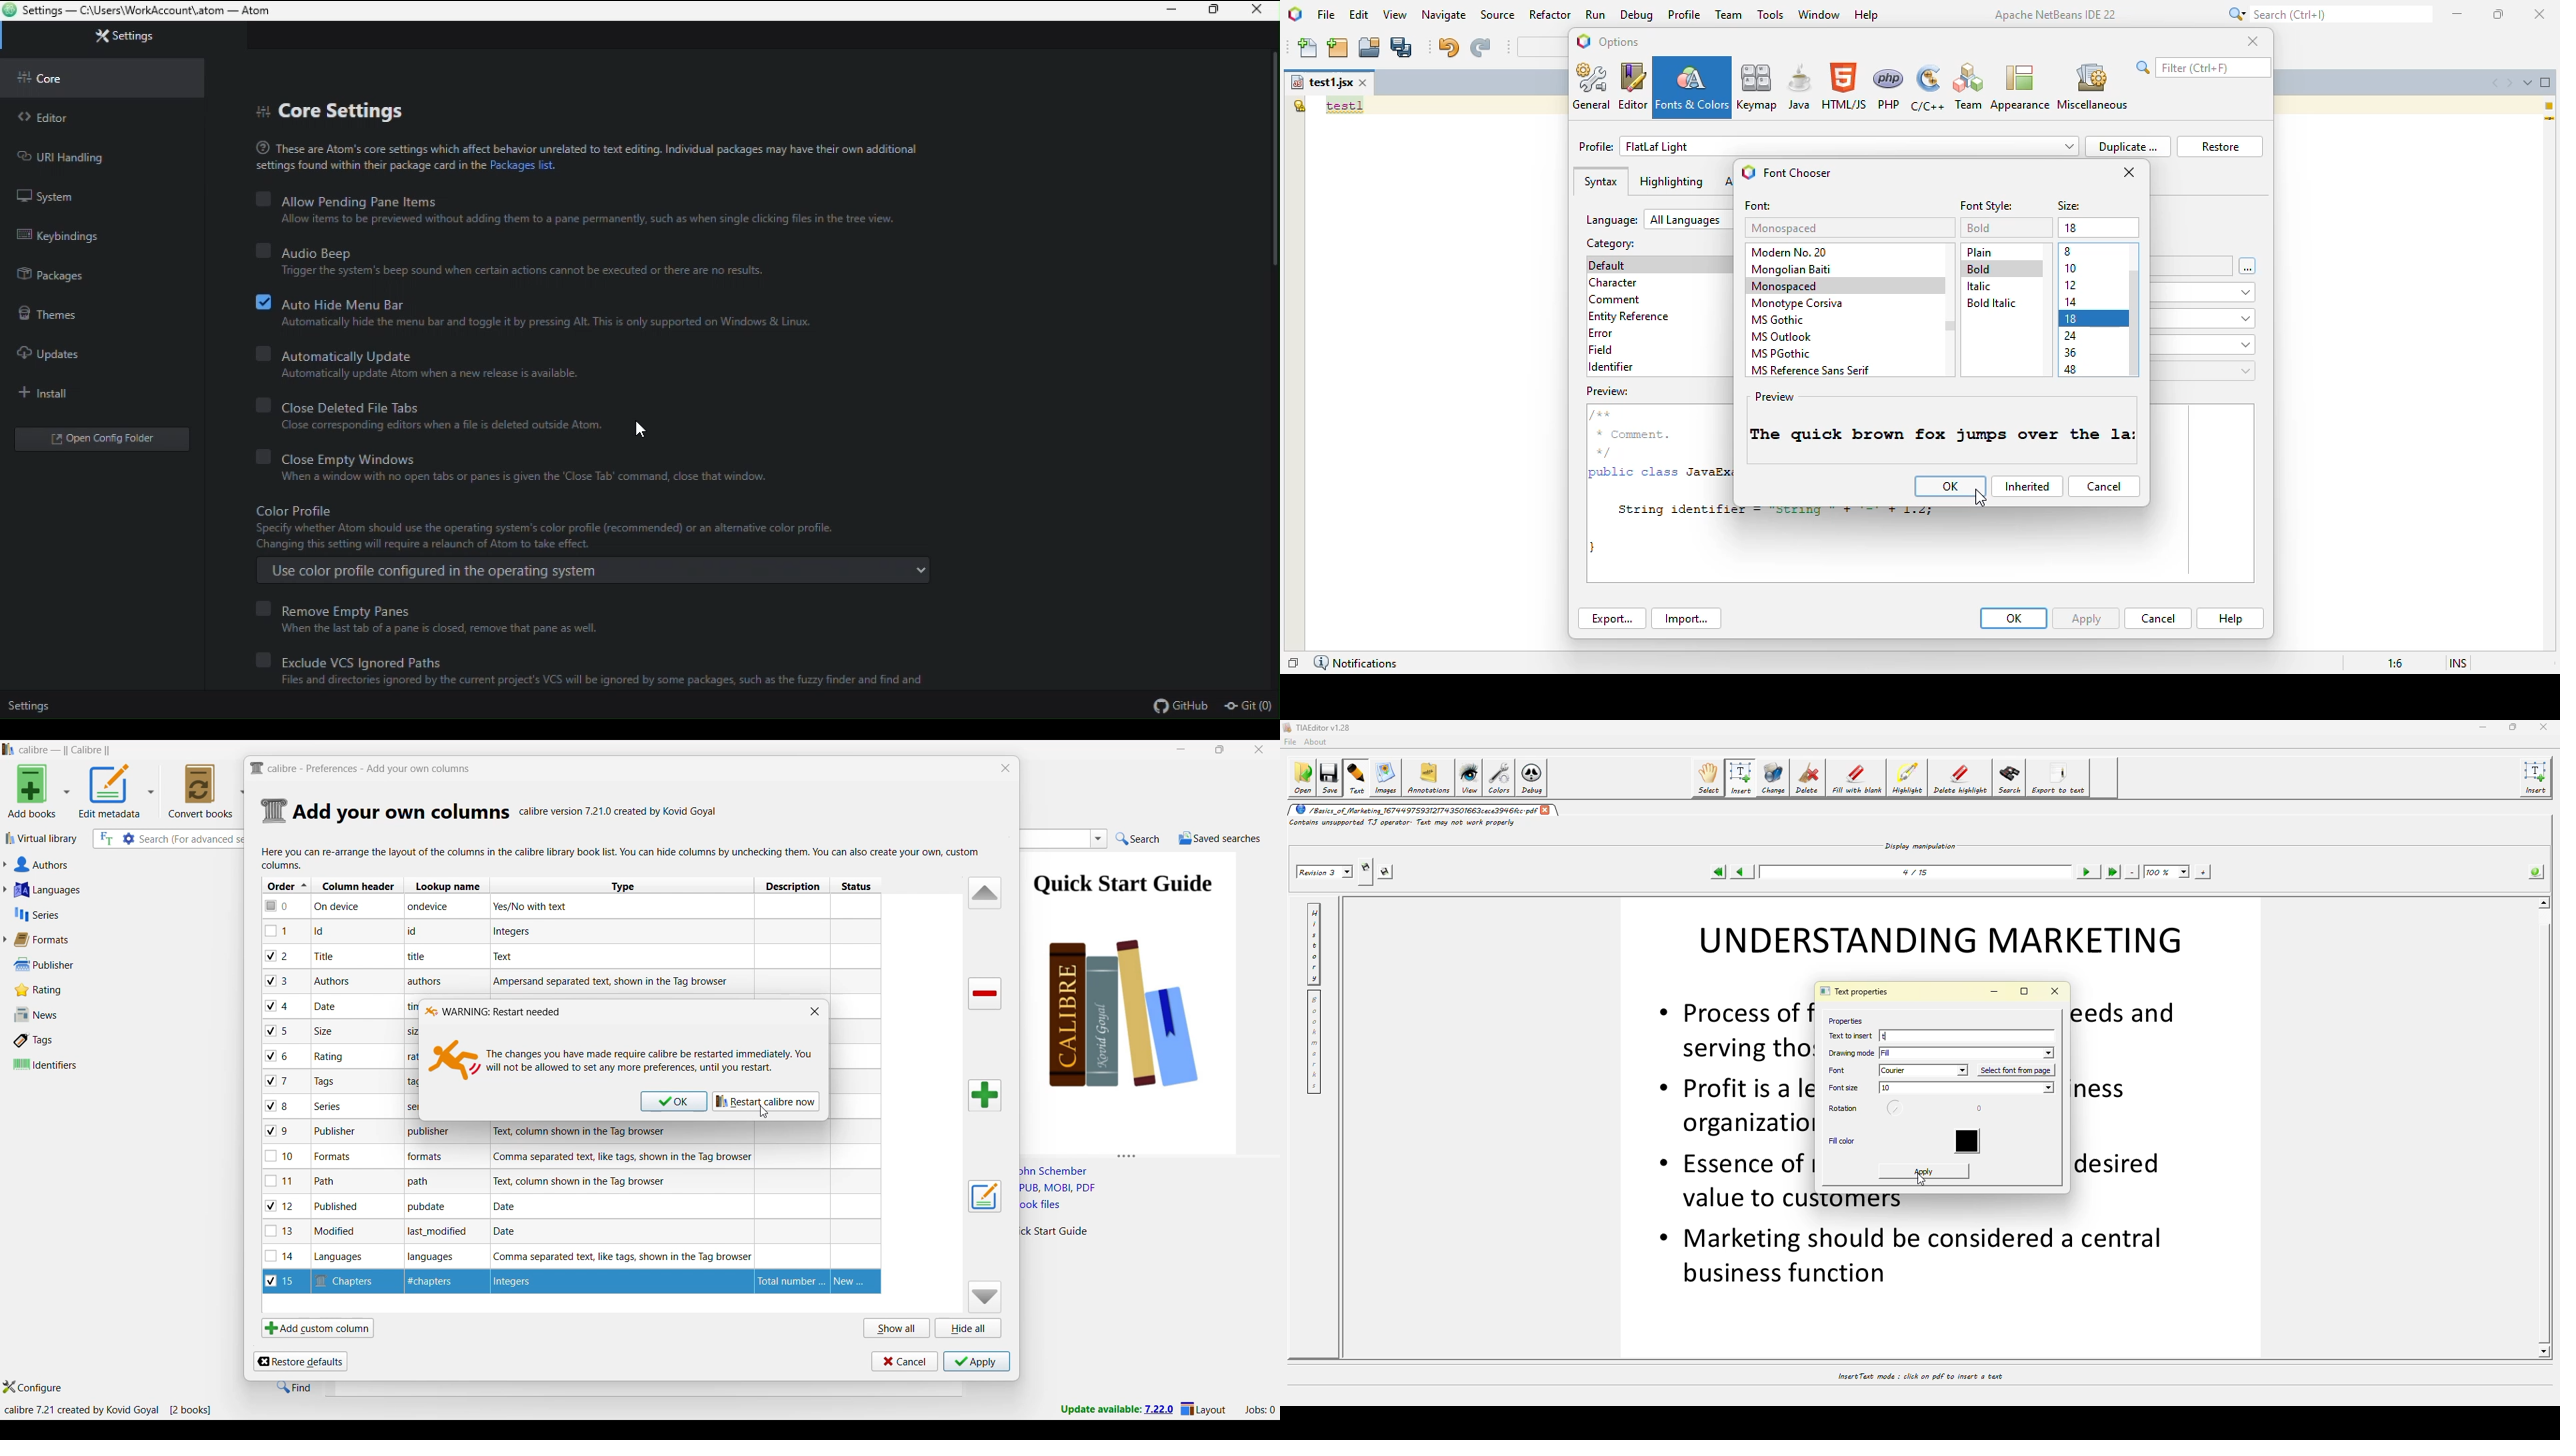  What do you see at coordinates (317, 1327) in the screenshot?
I see `Add custom column` at bounding box center [317, 1327].